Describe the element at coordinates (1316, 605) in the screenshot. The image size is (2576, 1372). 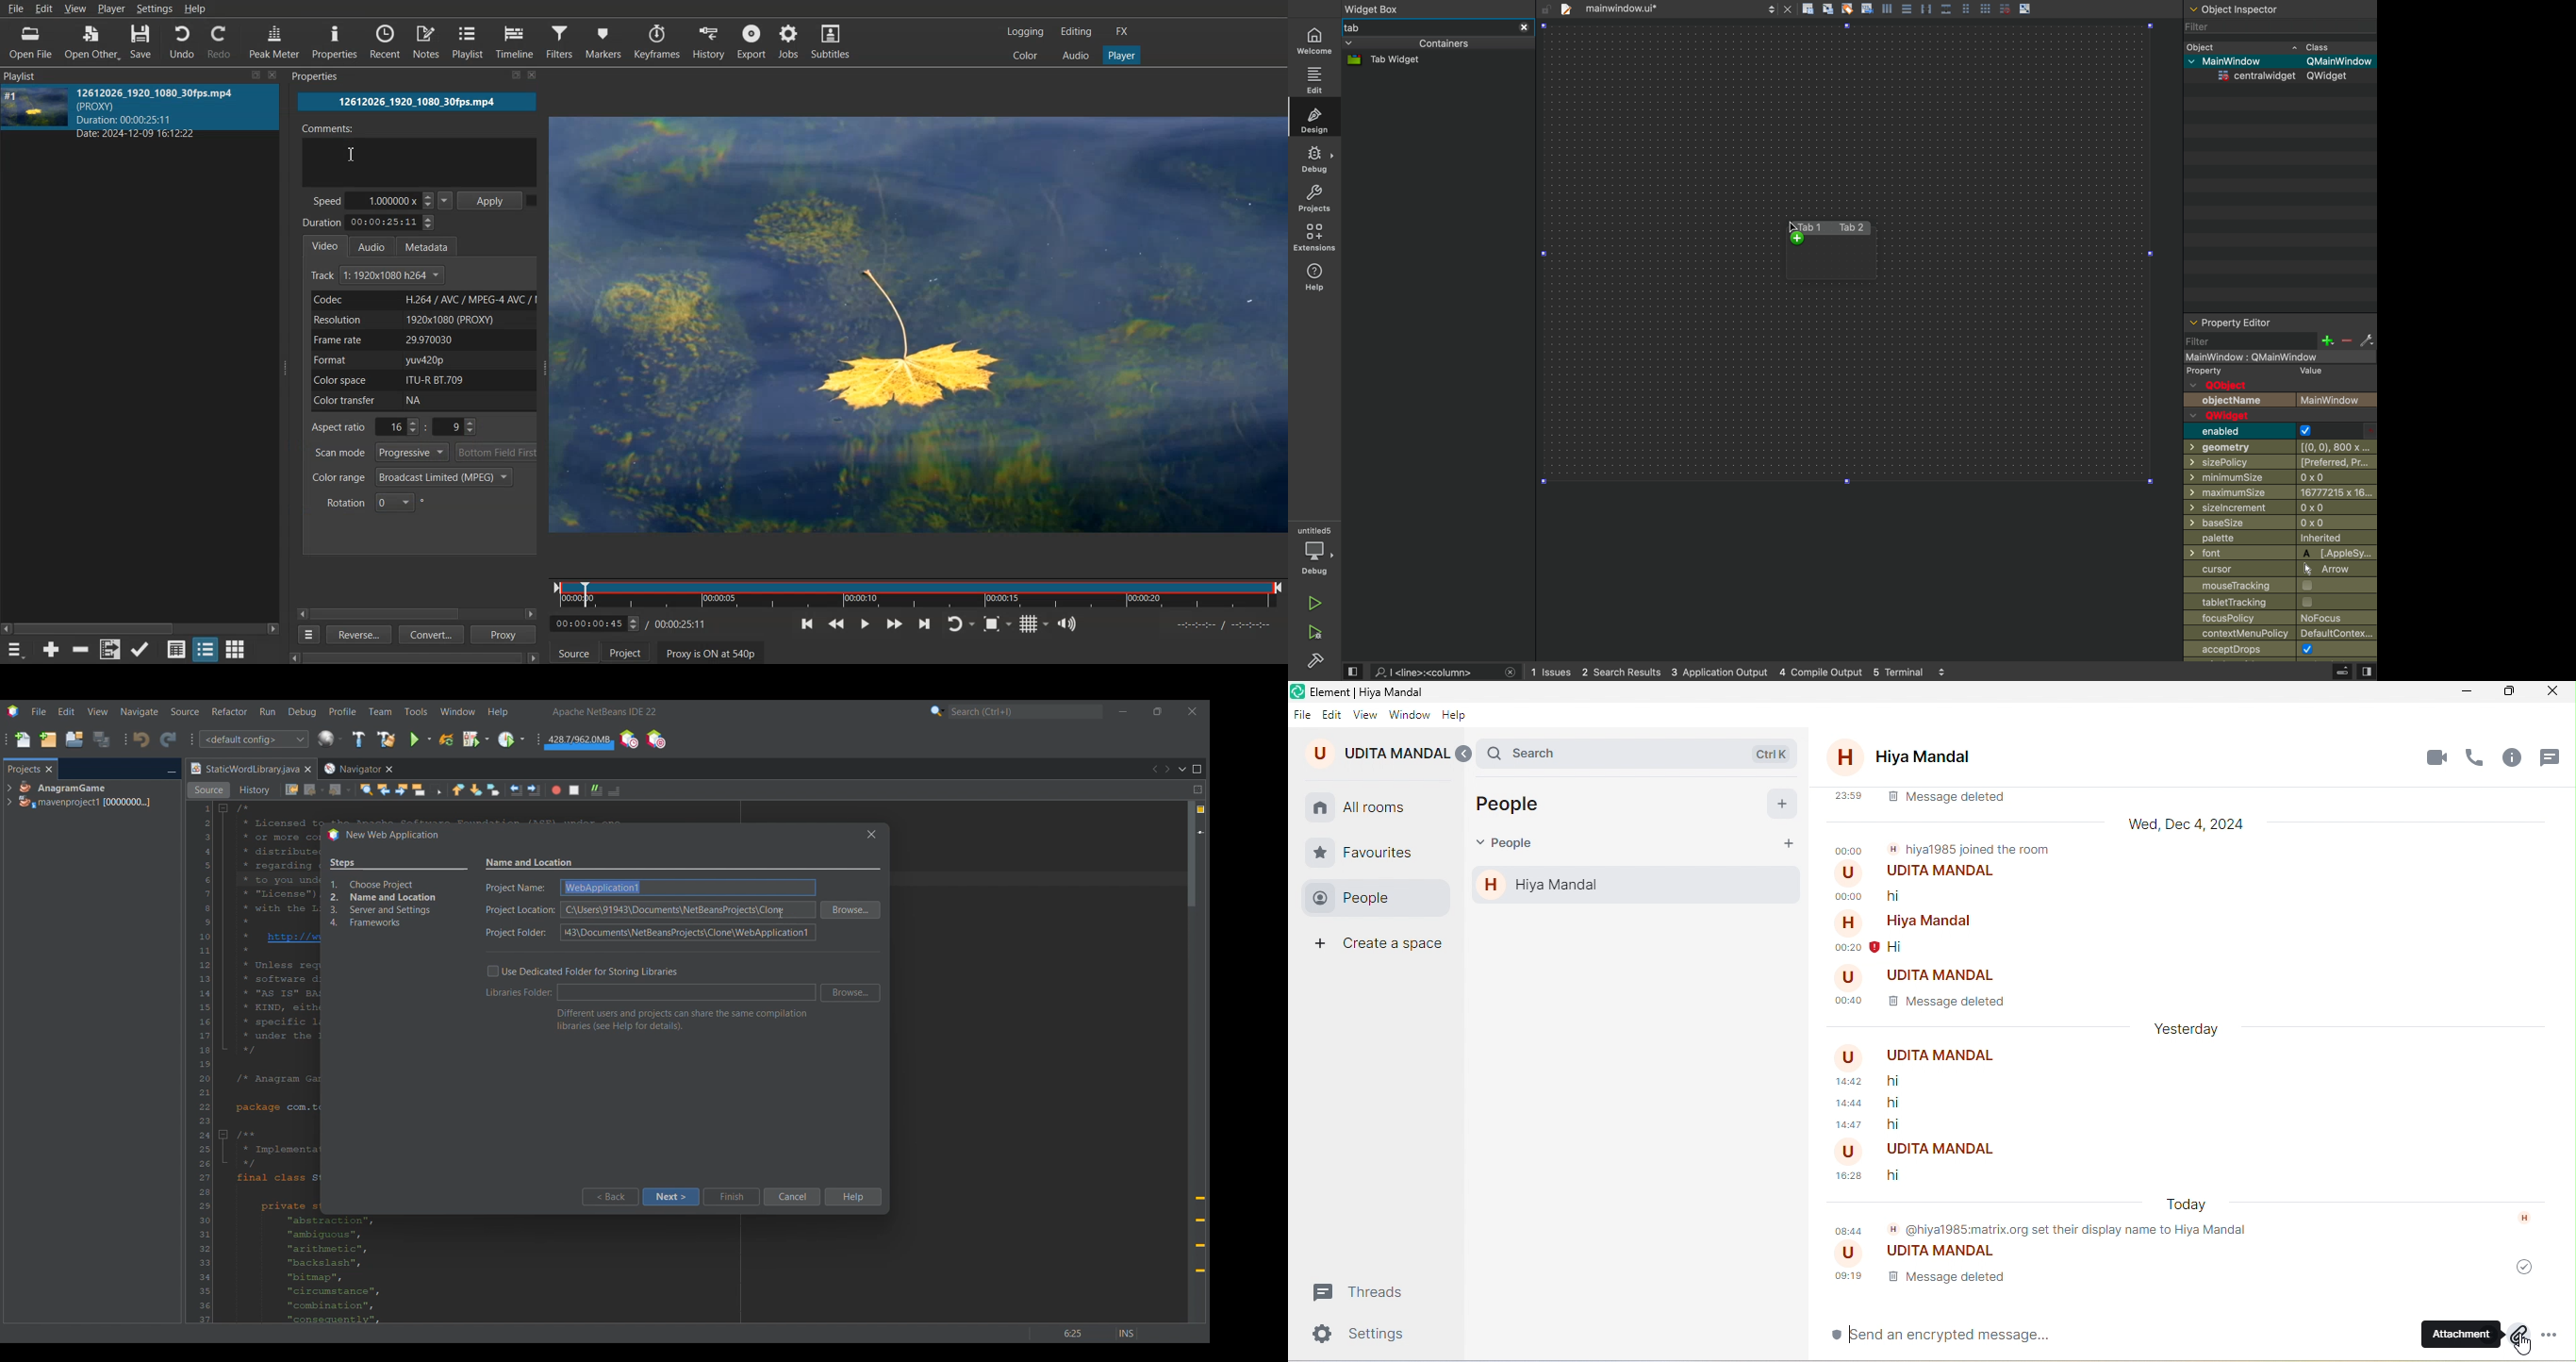
I see `run` at that location.